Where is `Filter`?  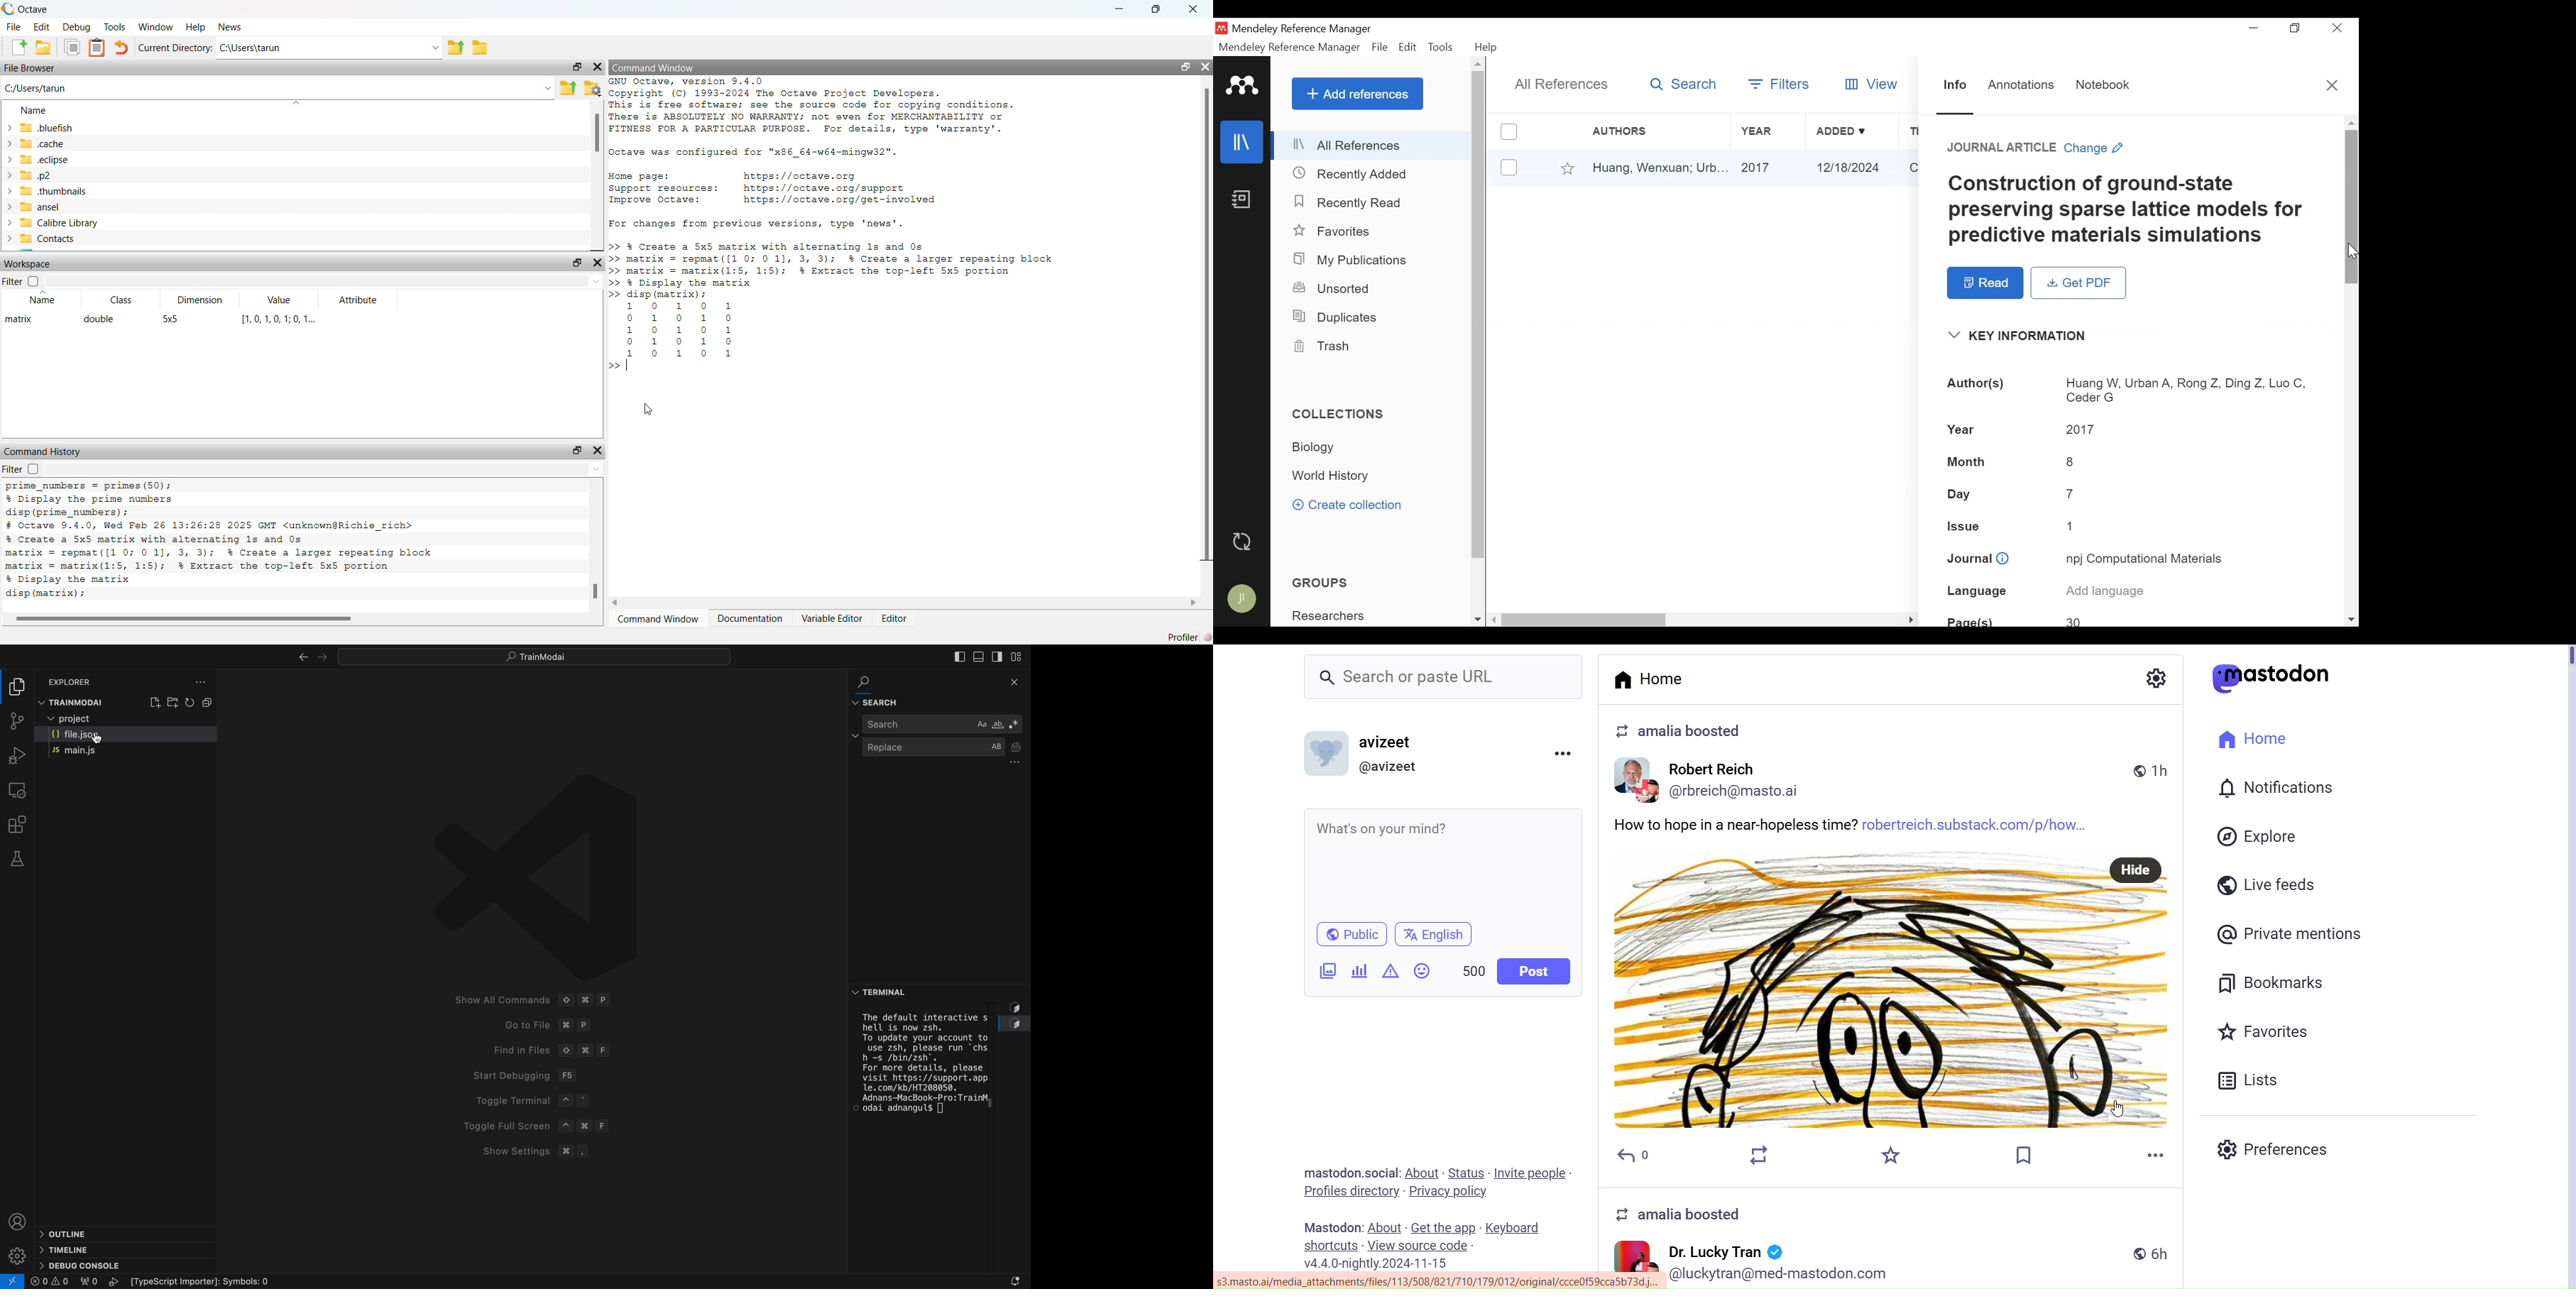
Filter is located at coordinates (21, 469).